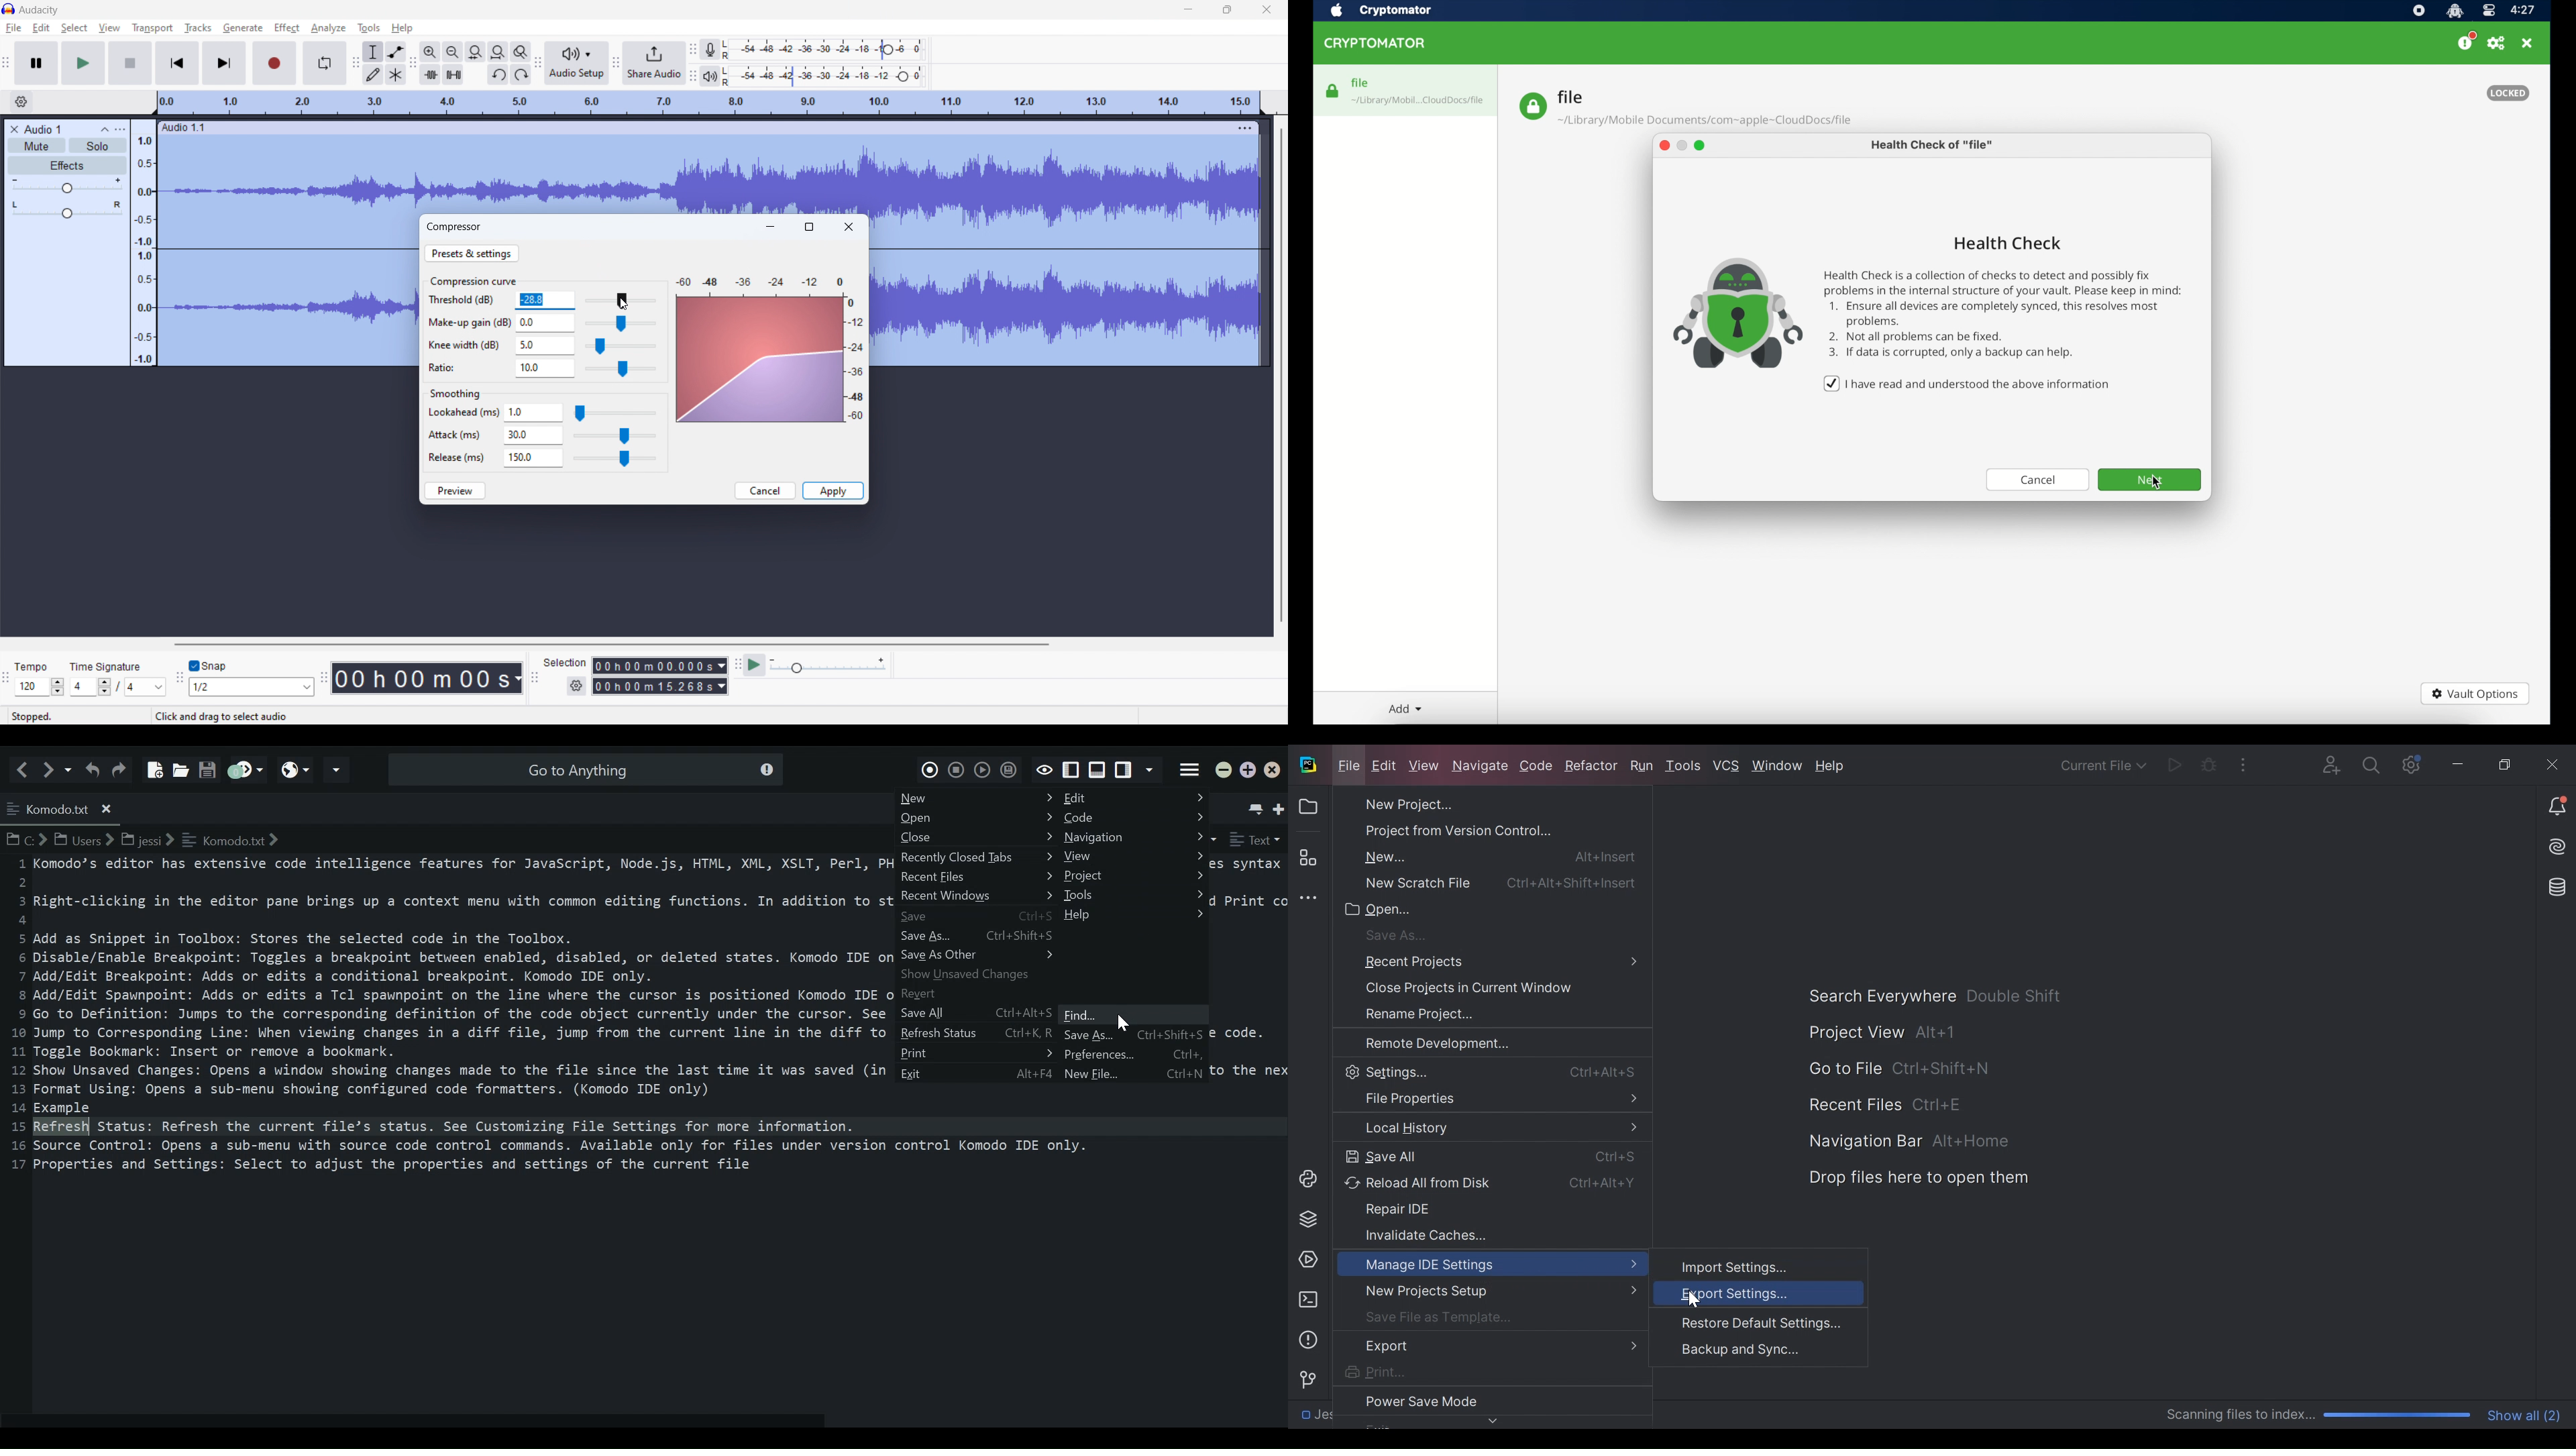 This screenshot has width=2576, height=1456. Describe the element at coordinates (832, 77) in the screenshot. I see `playback level` at that location.